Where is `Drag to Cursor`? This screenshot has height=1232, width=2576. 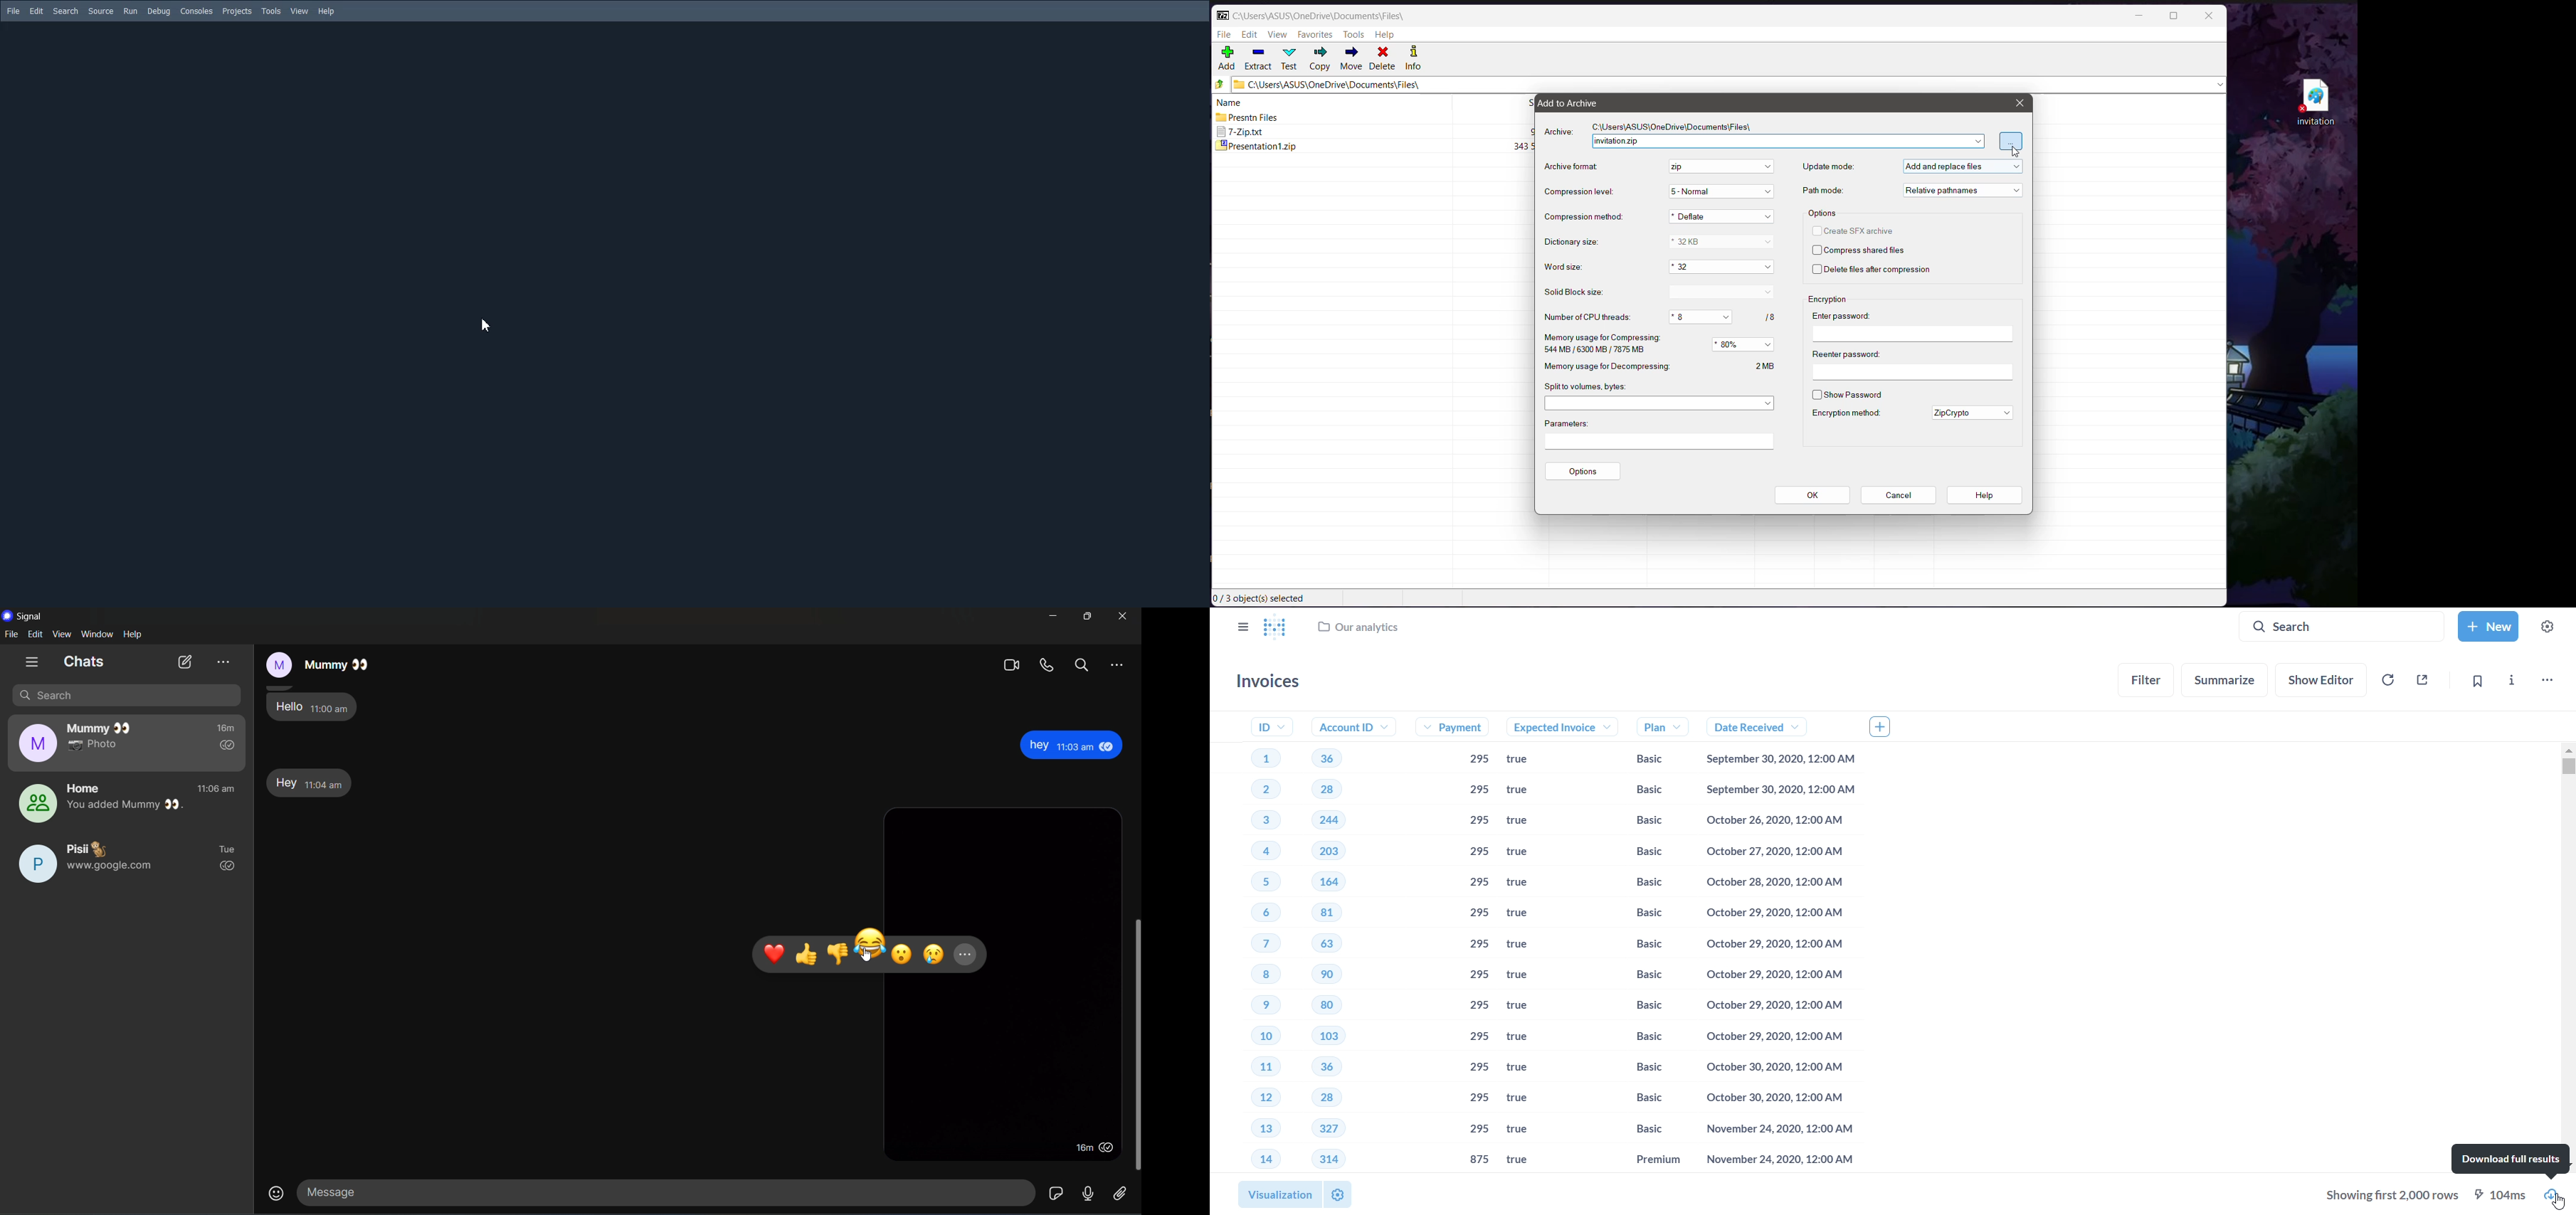
Drag to Cursor is located at coordinates (2015, 152).